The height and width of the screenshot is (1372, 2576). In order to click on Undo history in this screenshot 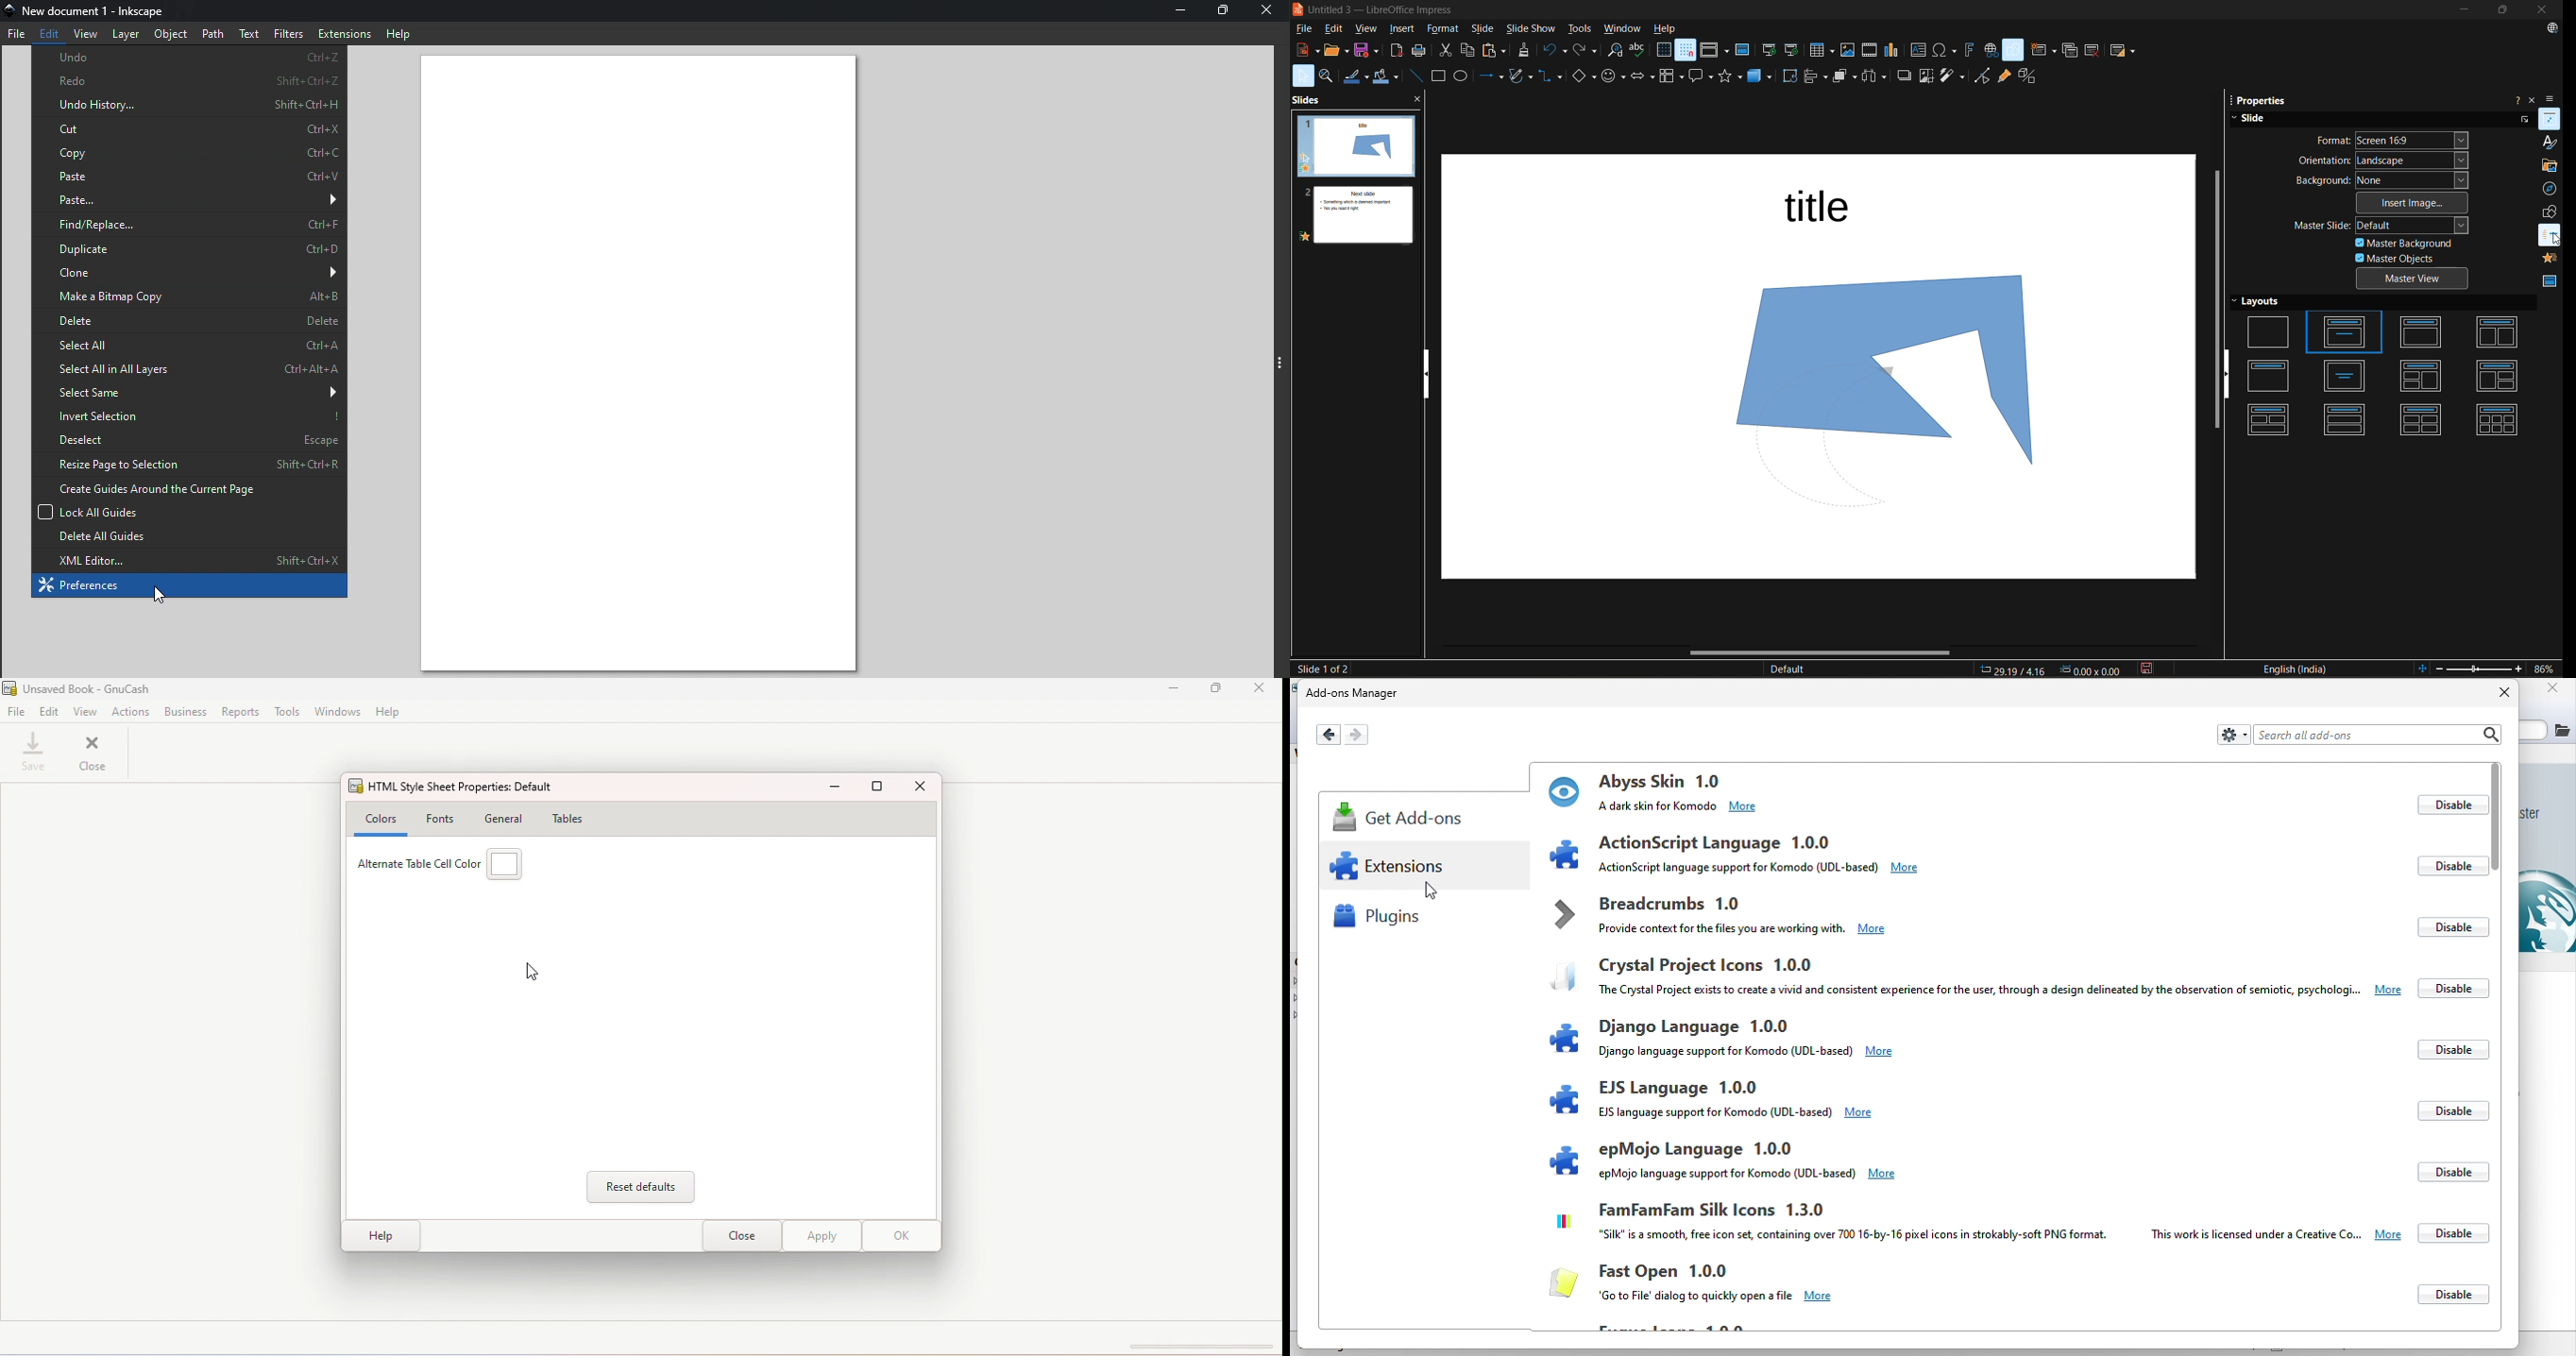, I will do `click(190, 106)`.